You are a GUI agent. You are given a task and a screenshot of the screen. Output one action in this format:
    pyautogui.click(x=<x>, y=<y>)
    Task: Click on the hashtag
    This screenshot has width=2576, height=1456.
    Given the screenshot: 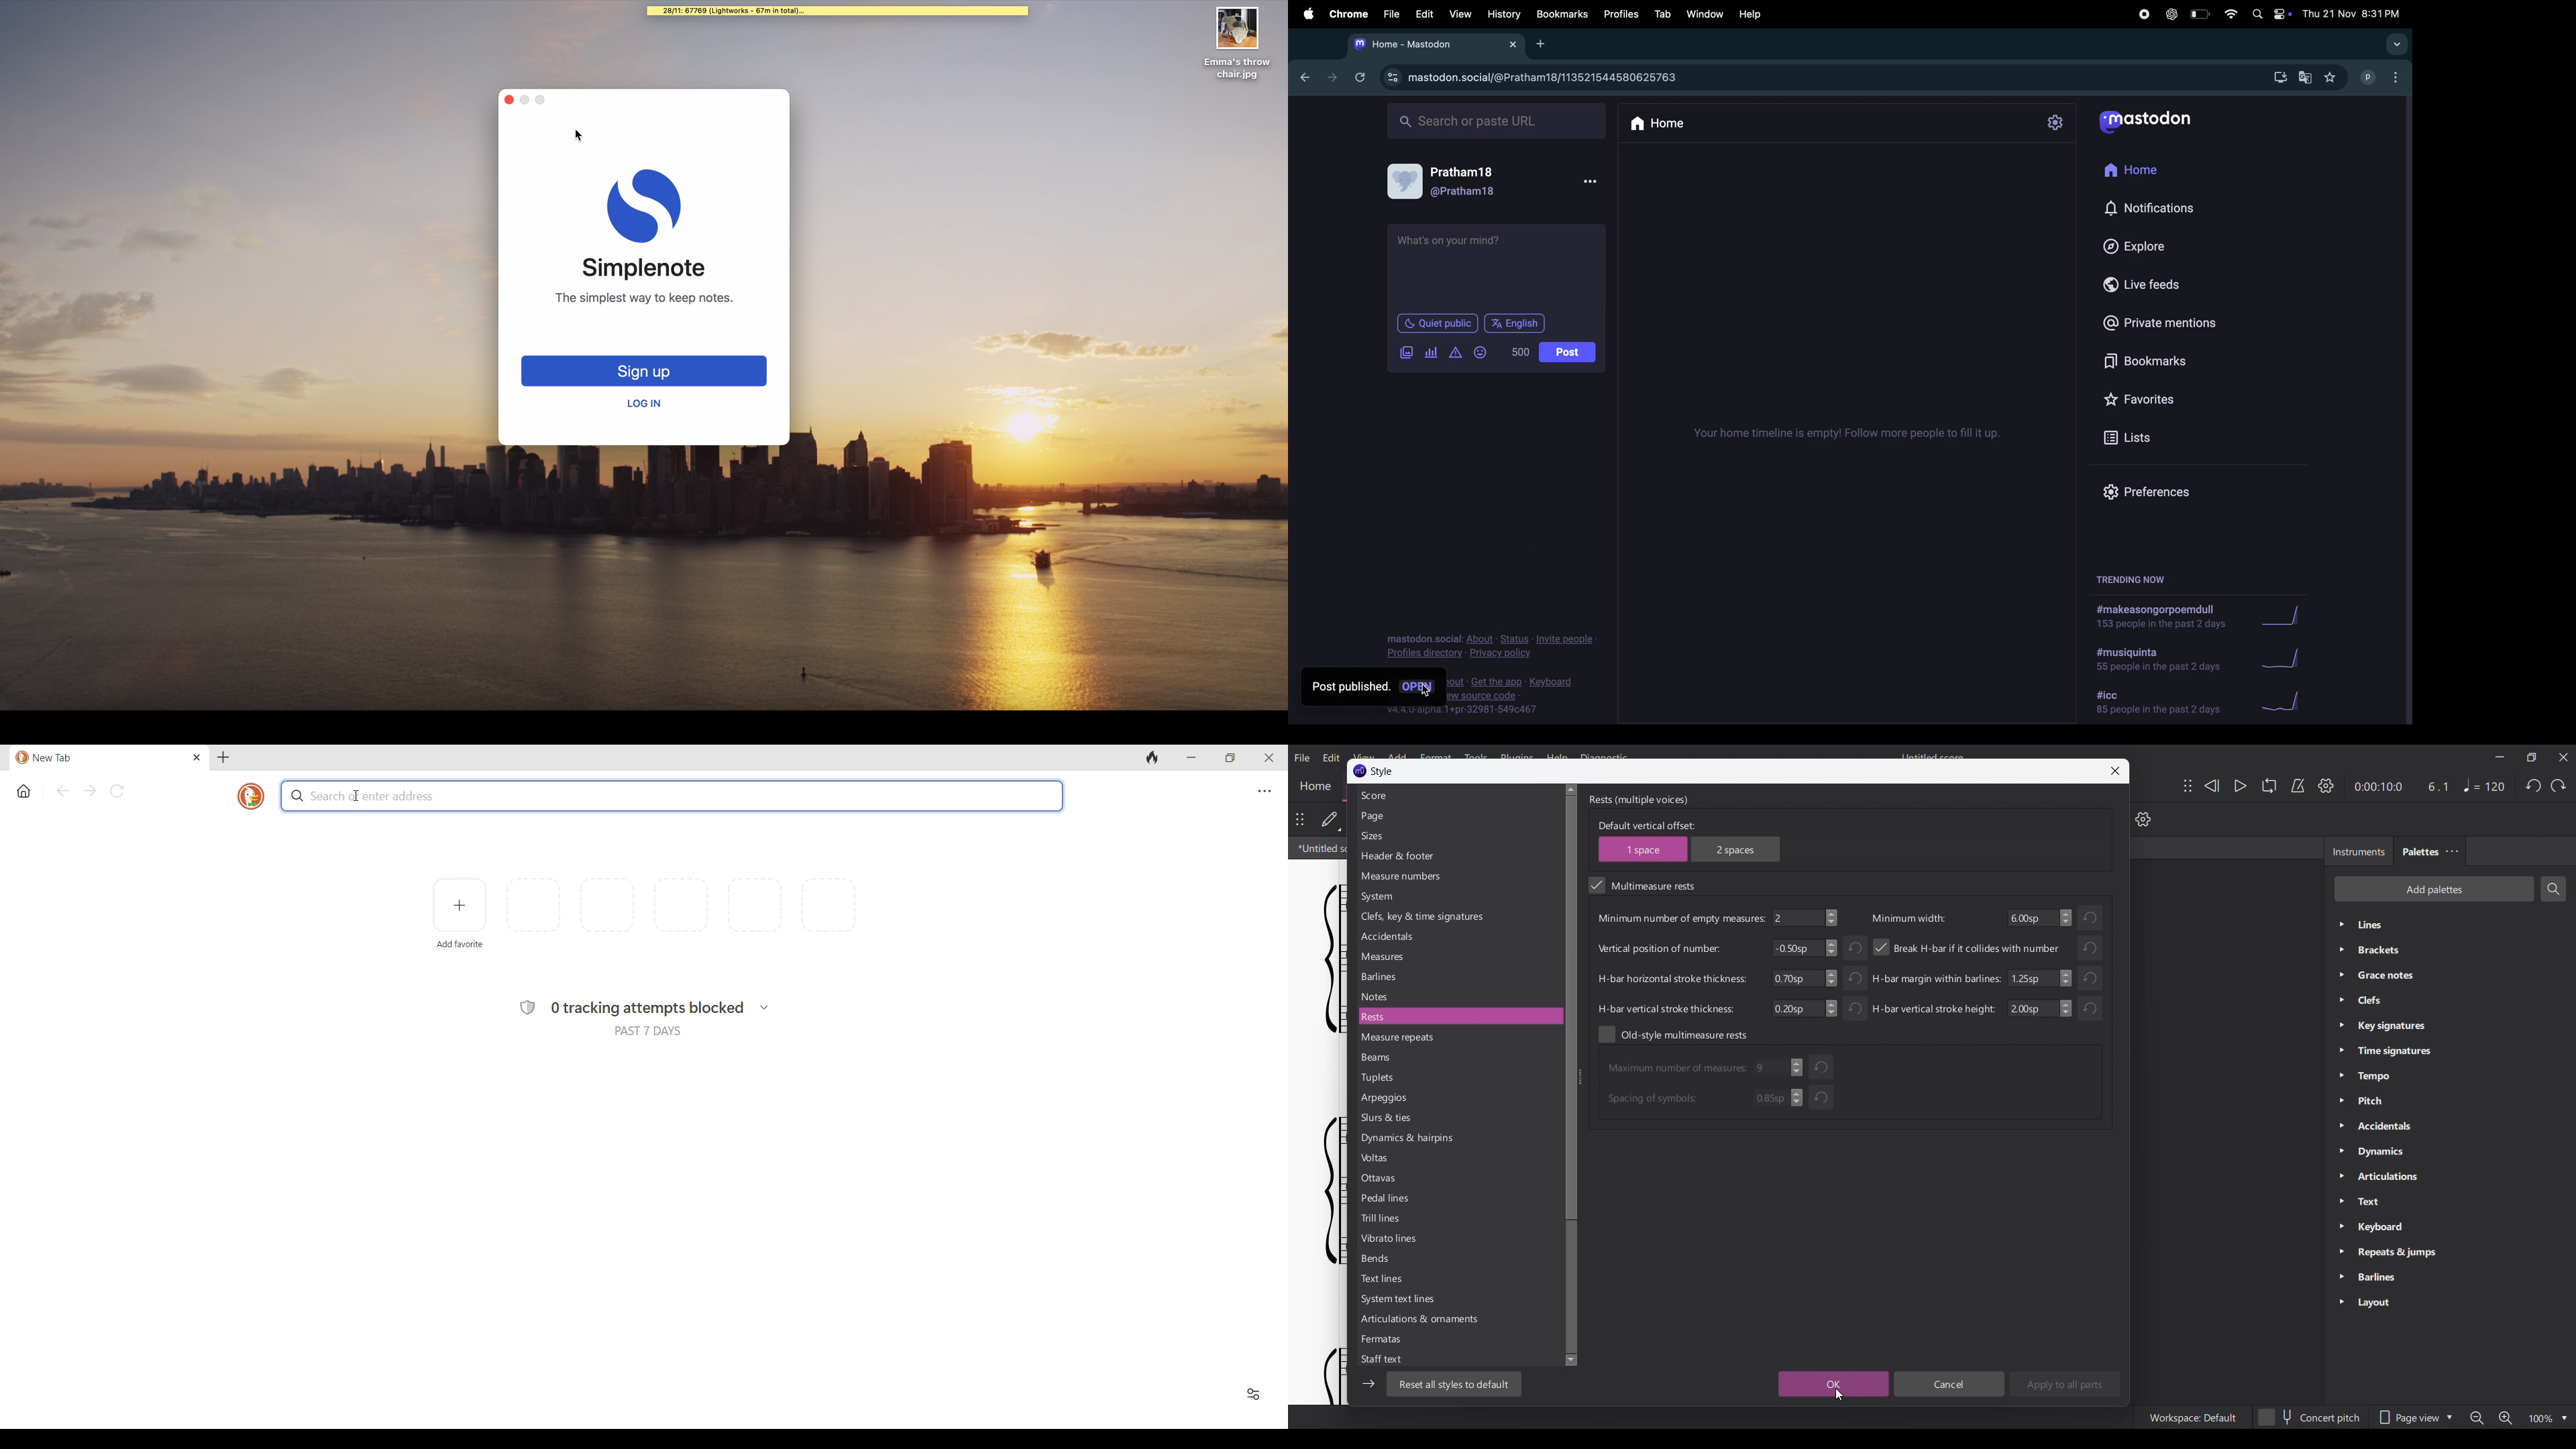 What is the action you would take?
    pyautogui.click(x=2159, y=614)
    